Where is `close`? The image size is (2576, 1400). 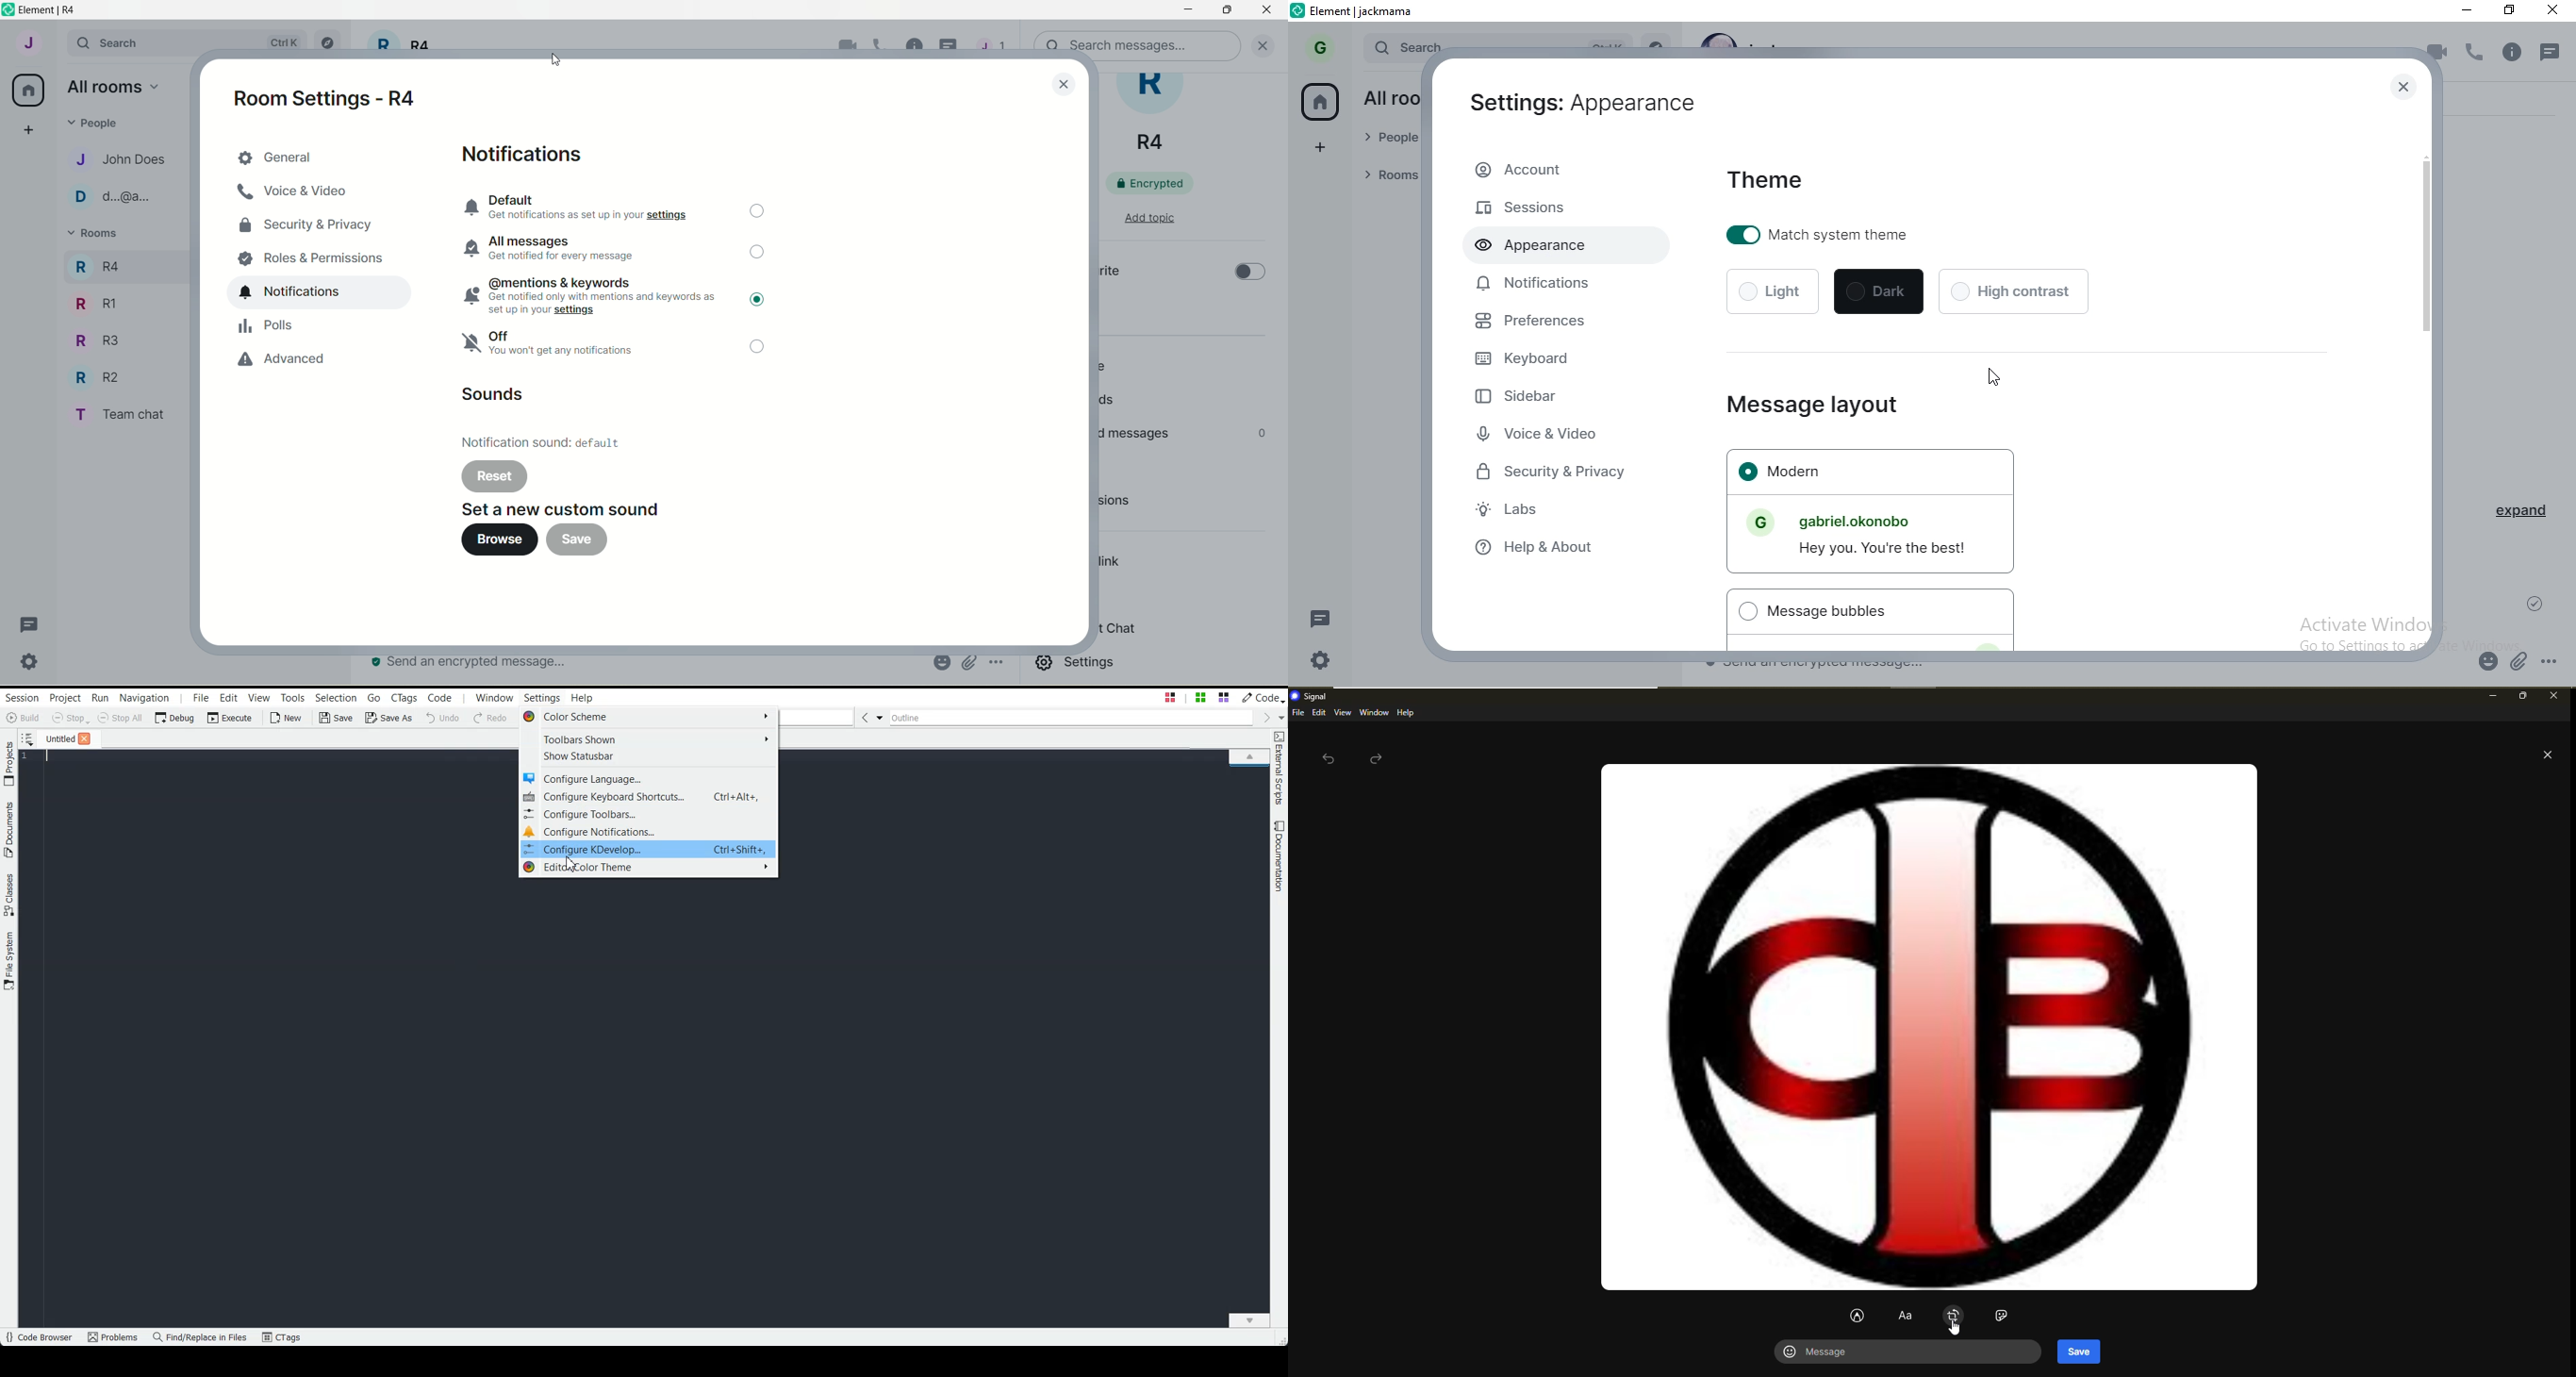
close is located at coordinates (2554, 13).